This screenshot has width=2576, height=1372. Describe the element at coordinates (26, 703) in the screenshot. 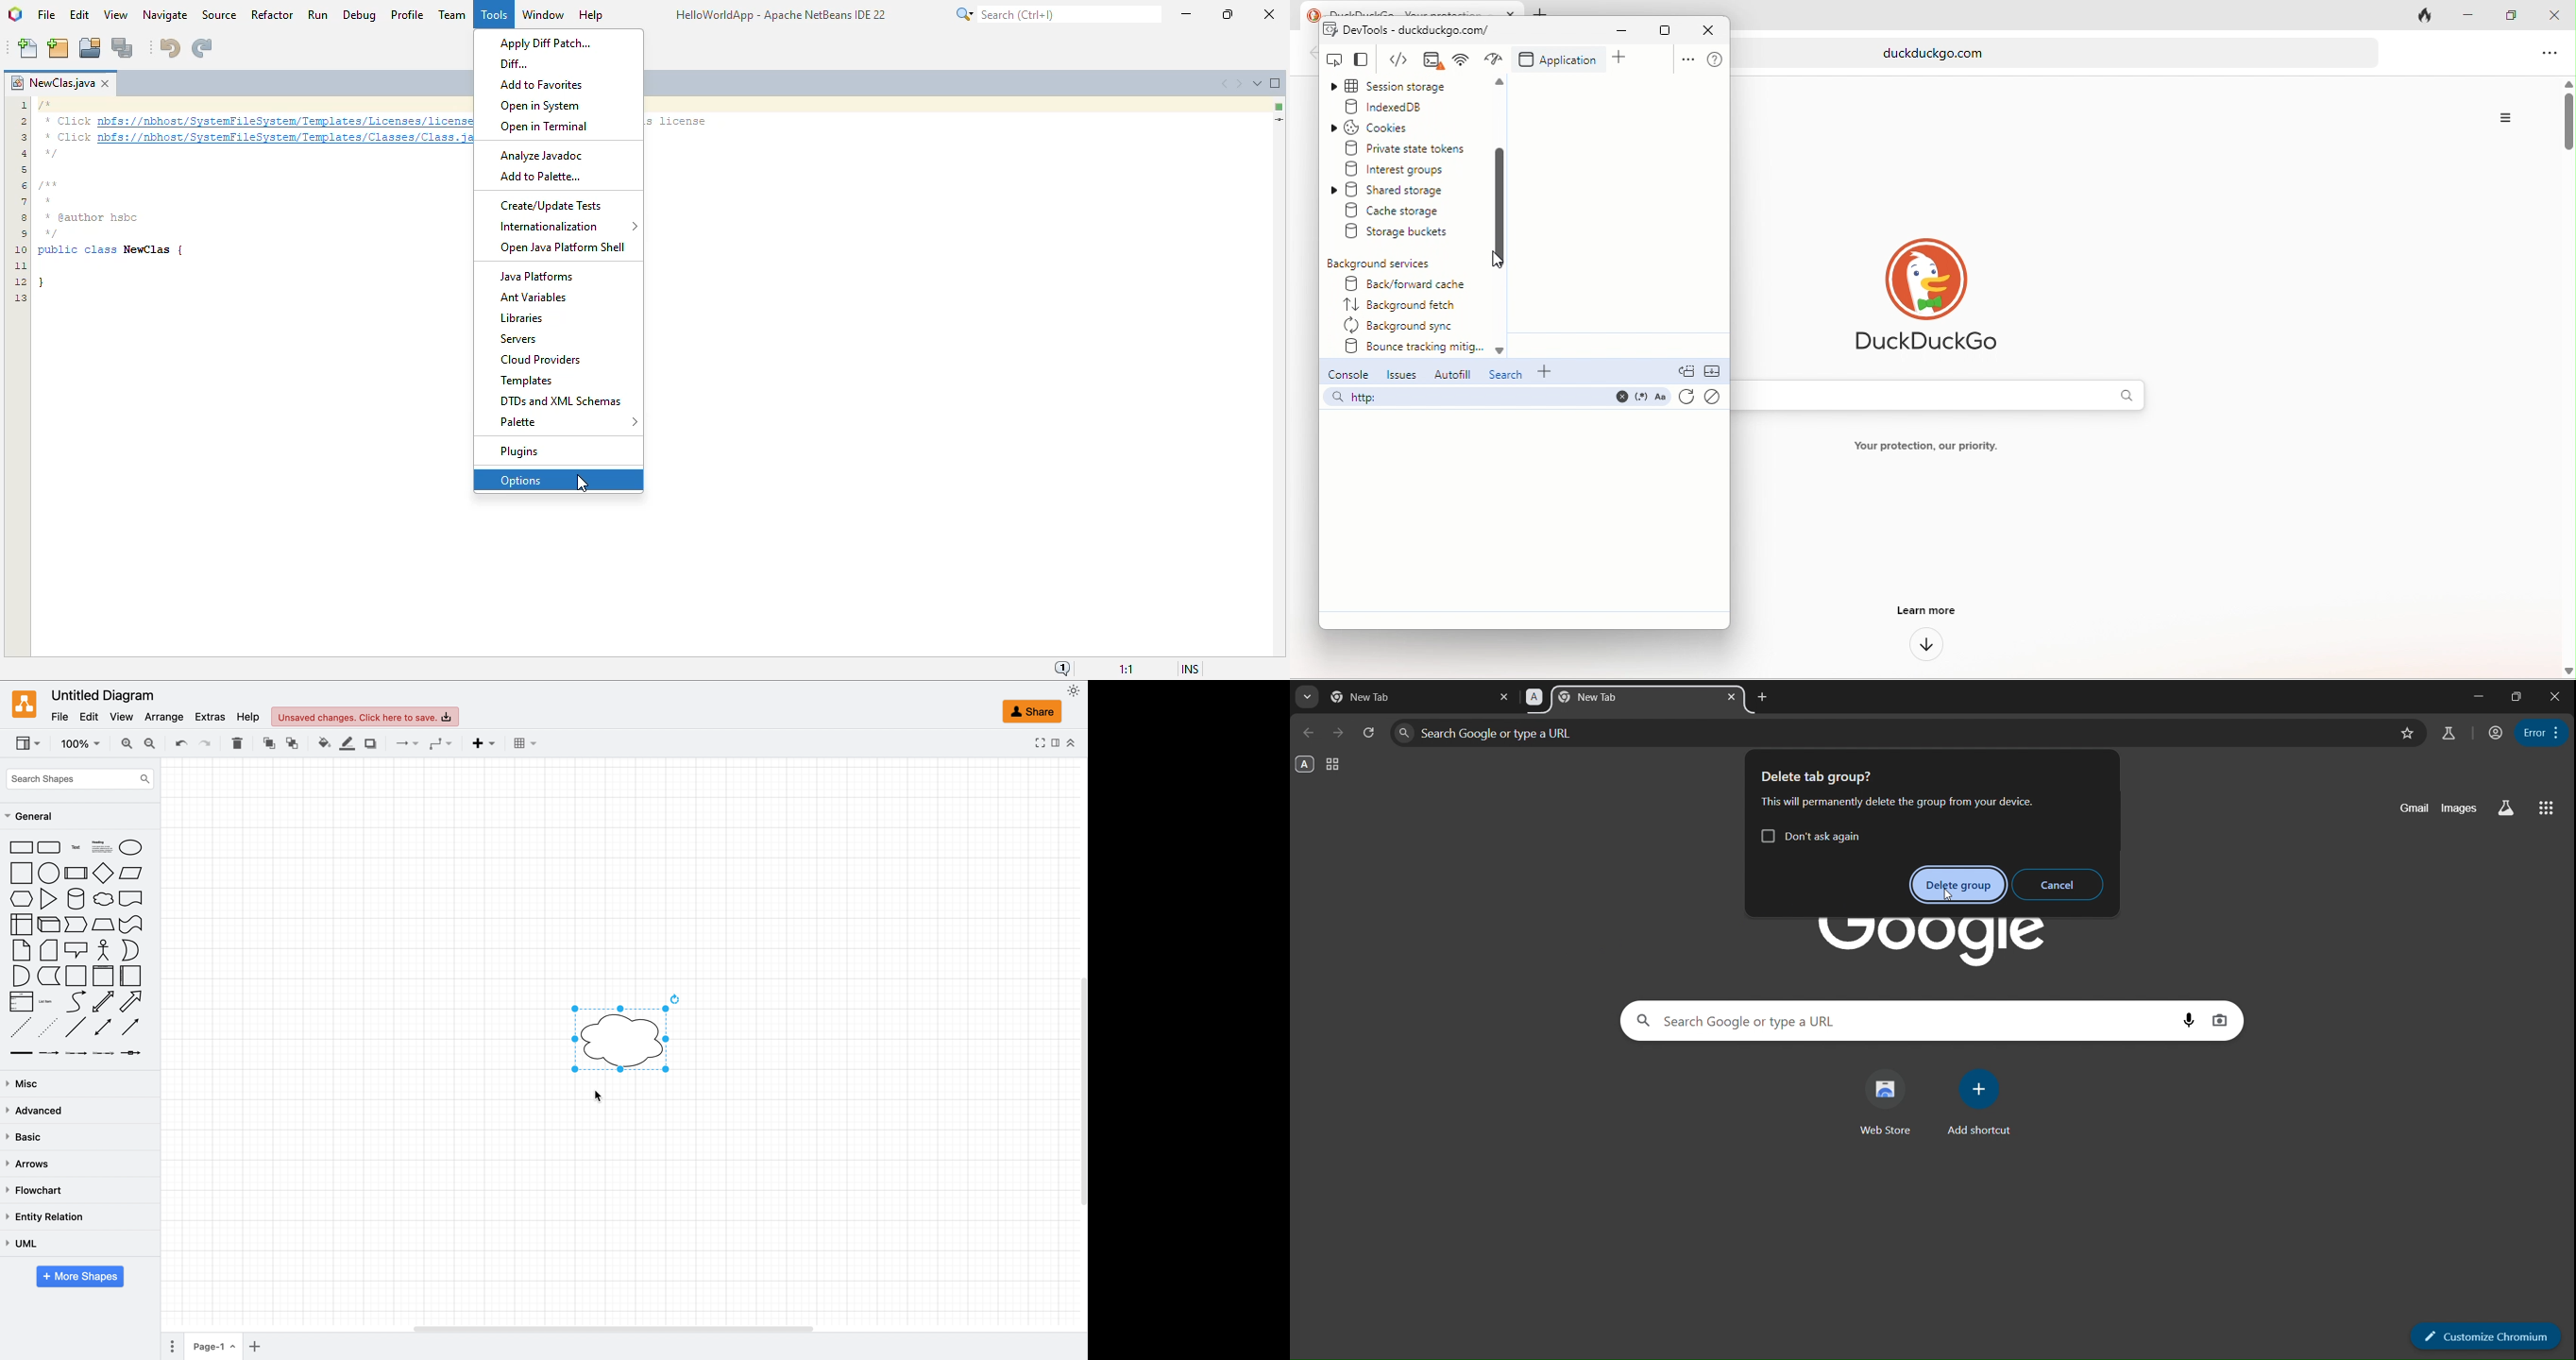

I see `draw.io logo` at that location.